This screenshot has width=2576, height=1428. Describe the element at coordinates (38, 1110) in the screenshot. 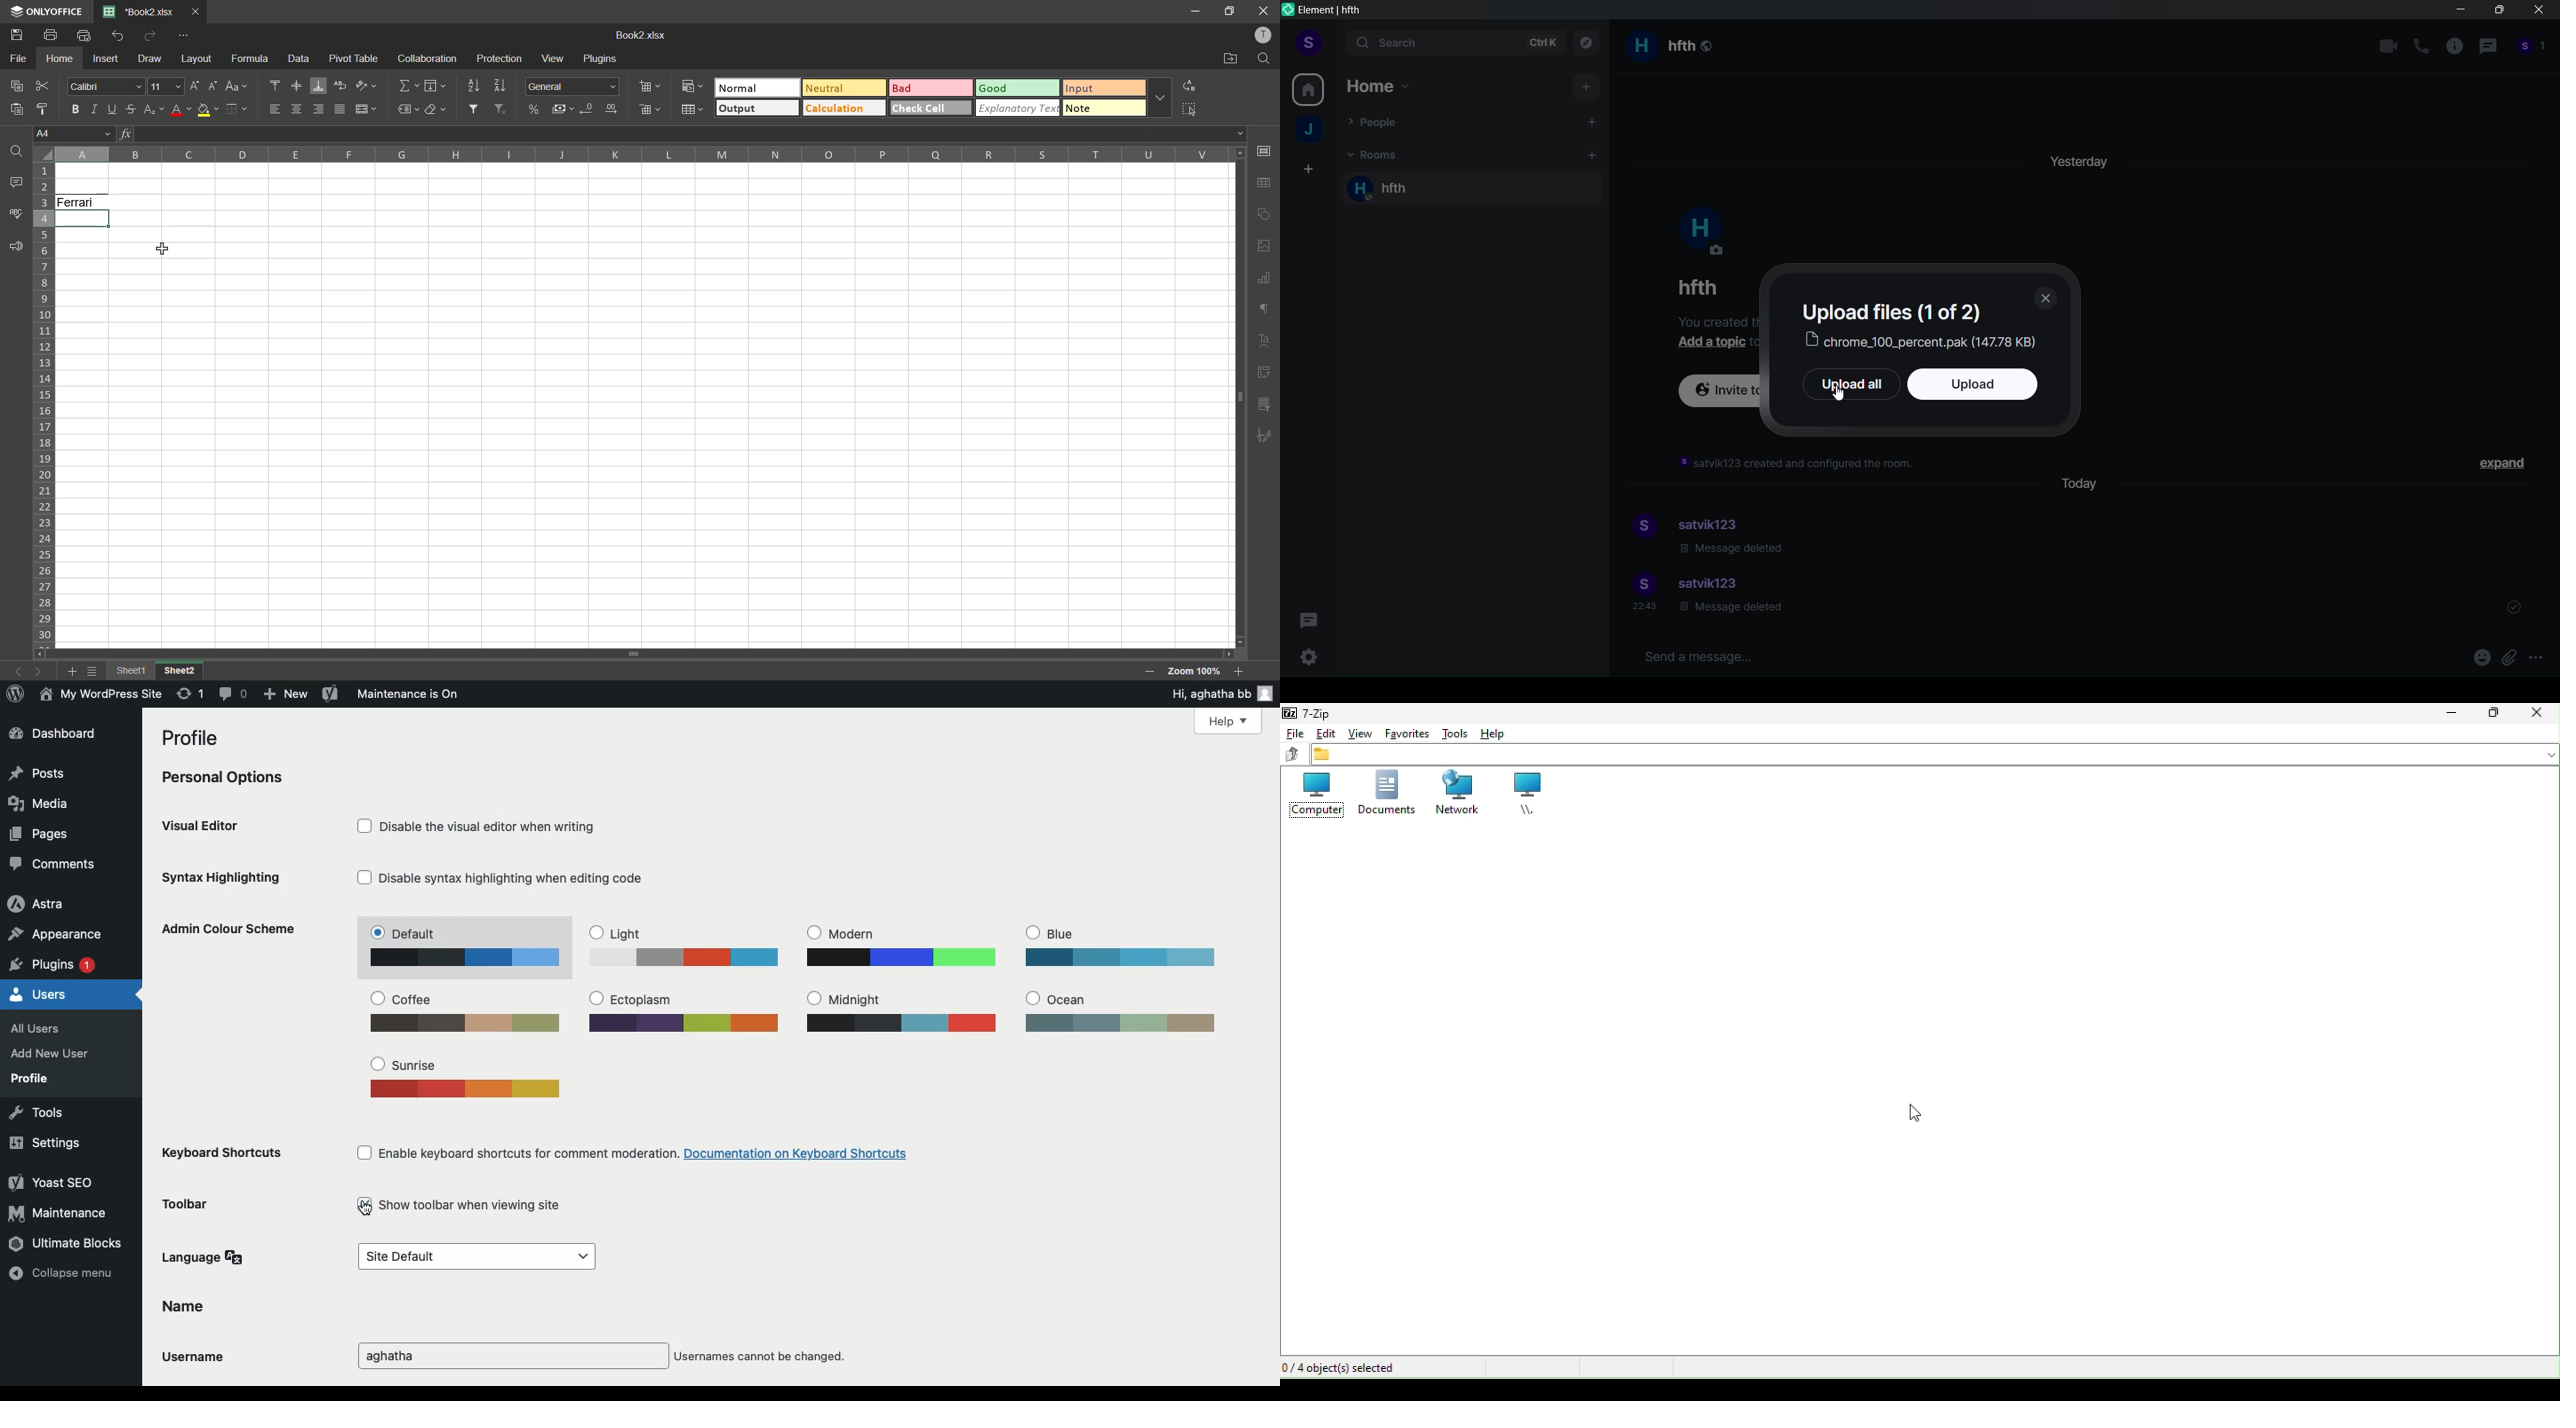

I see `Tools` at that location.